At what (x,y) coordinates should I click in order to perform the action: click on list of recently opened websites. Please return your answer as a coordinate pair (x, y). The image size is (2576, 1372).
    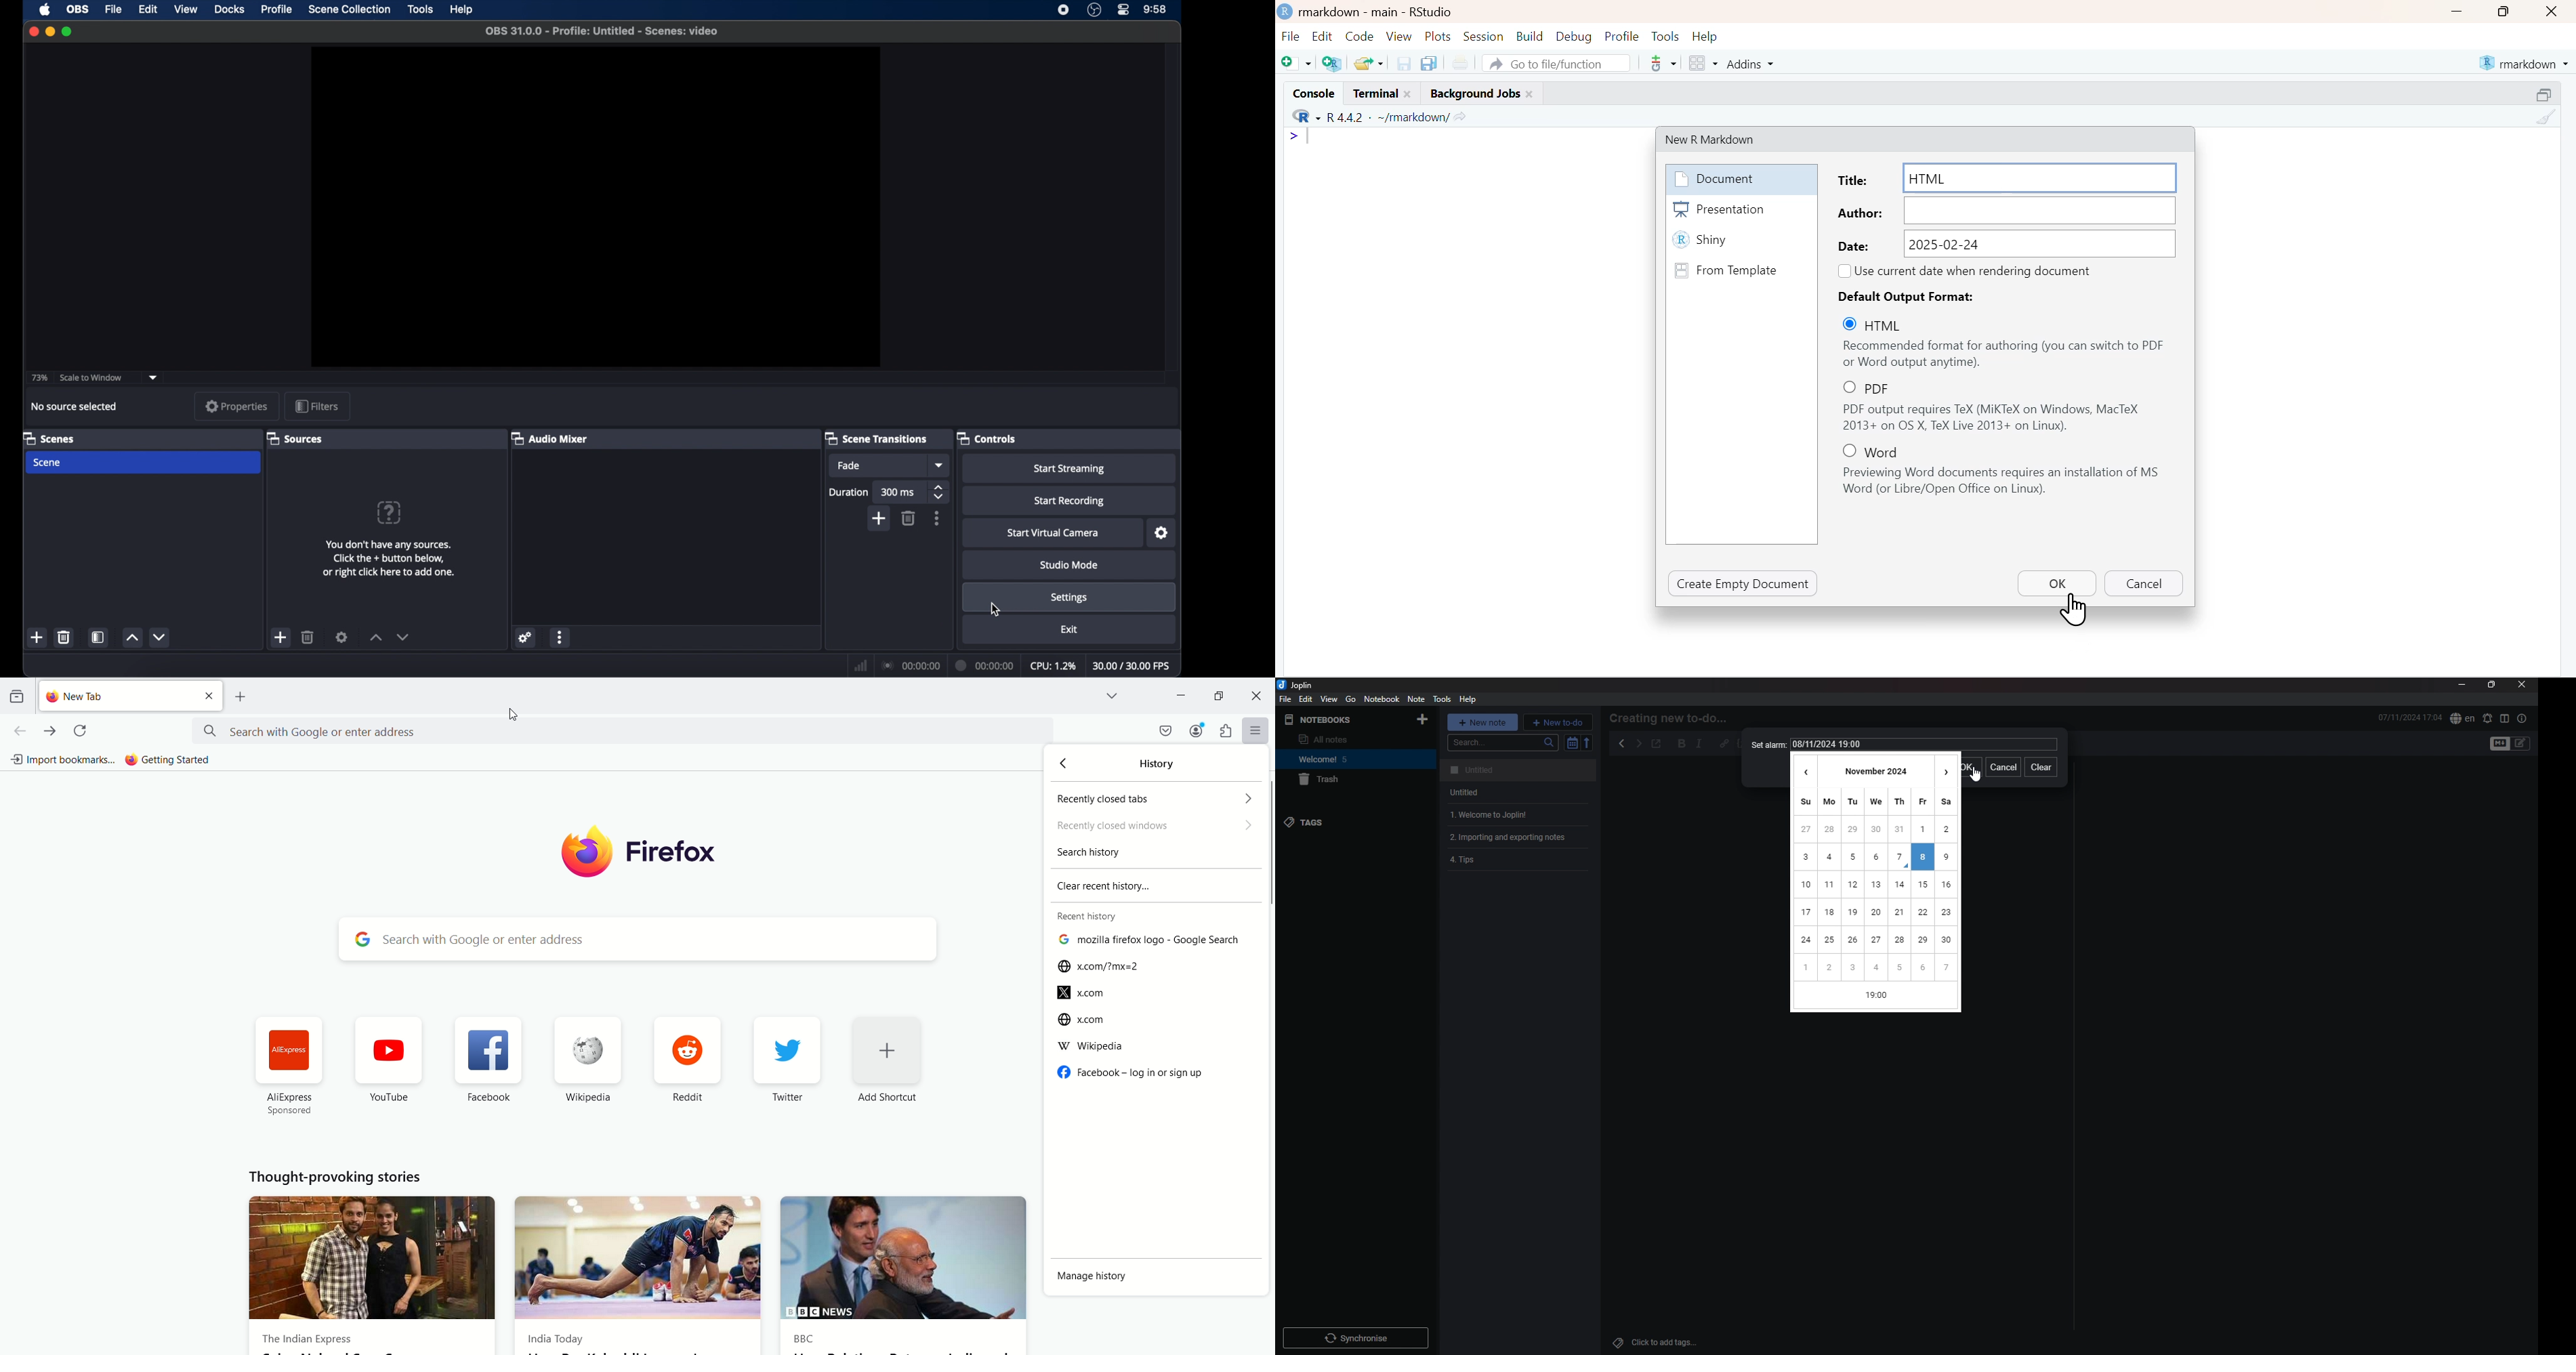
    Looking at the image, I should click on (1150, 937).